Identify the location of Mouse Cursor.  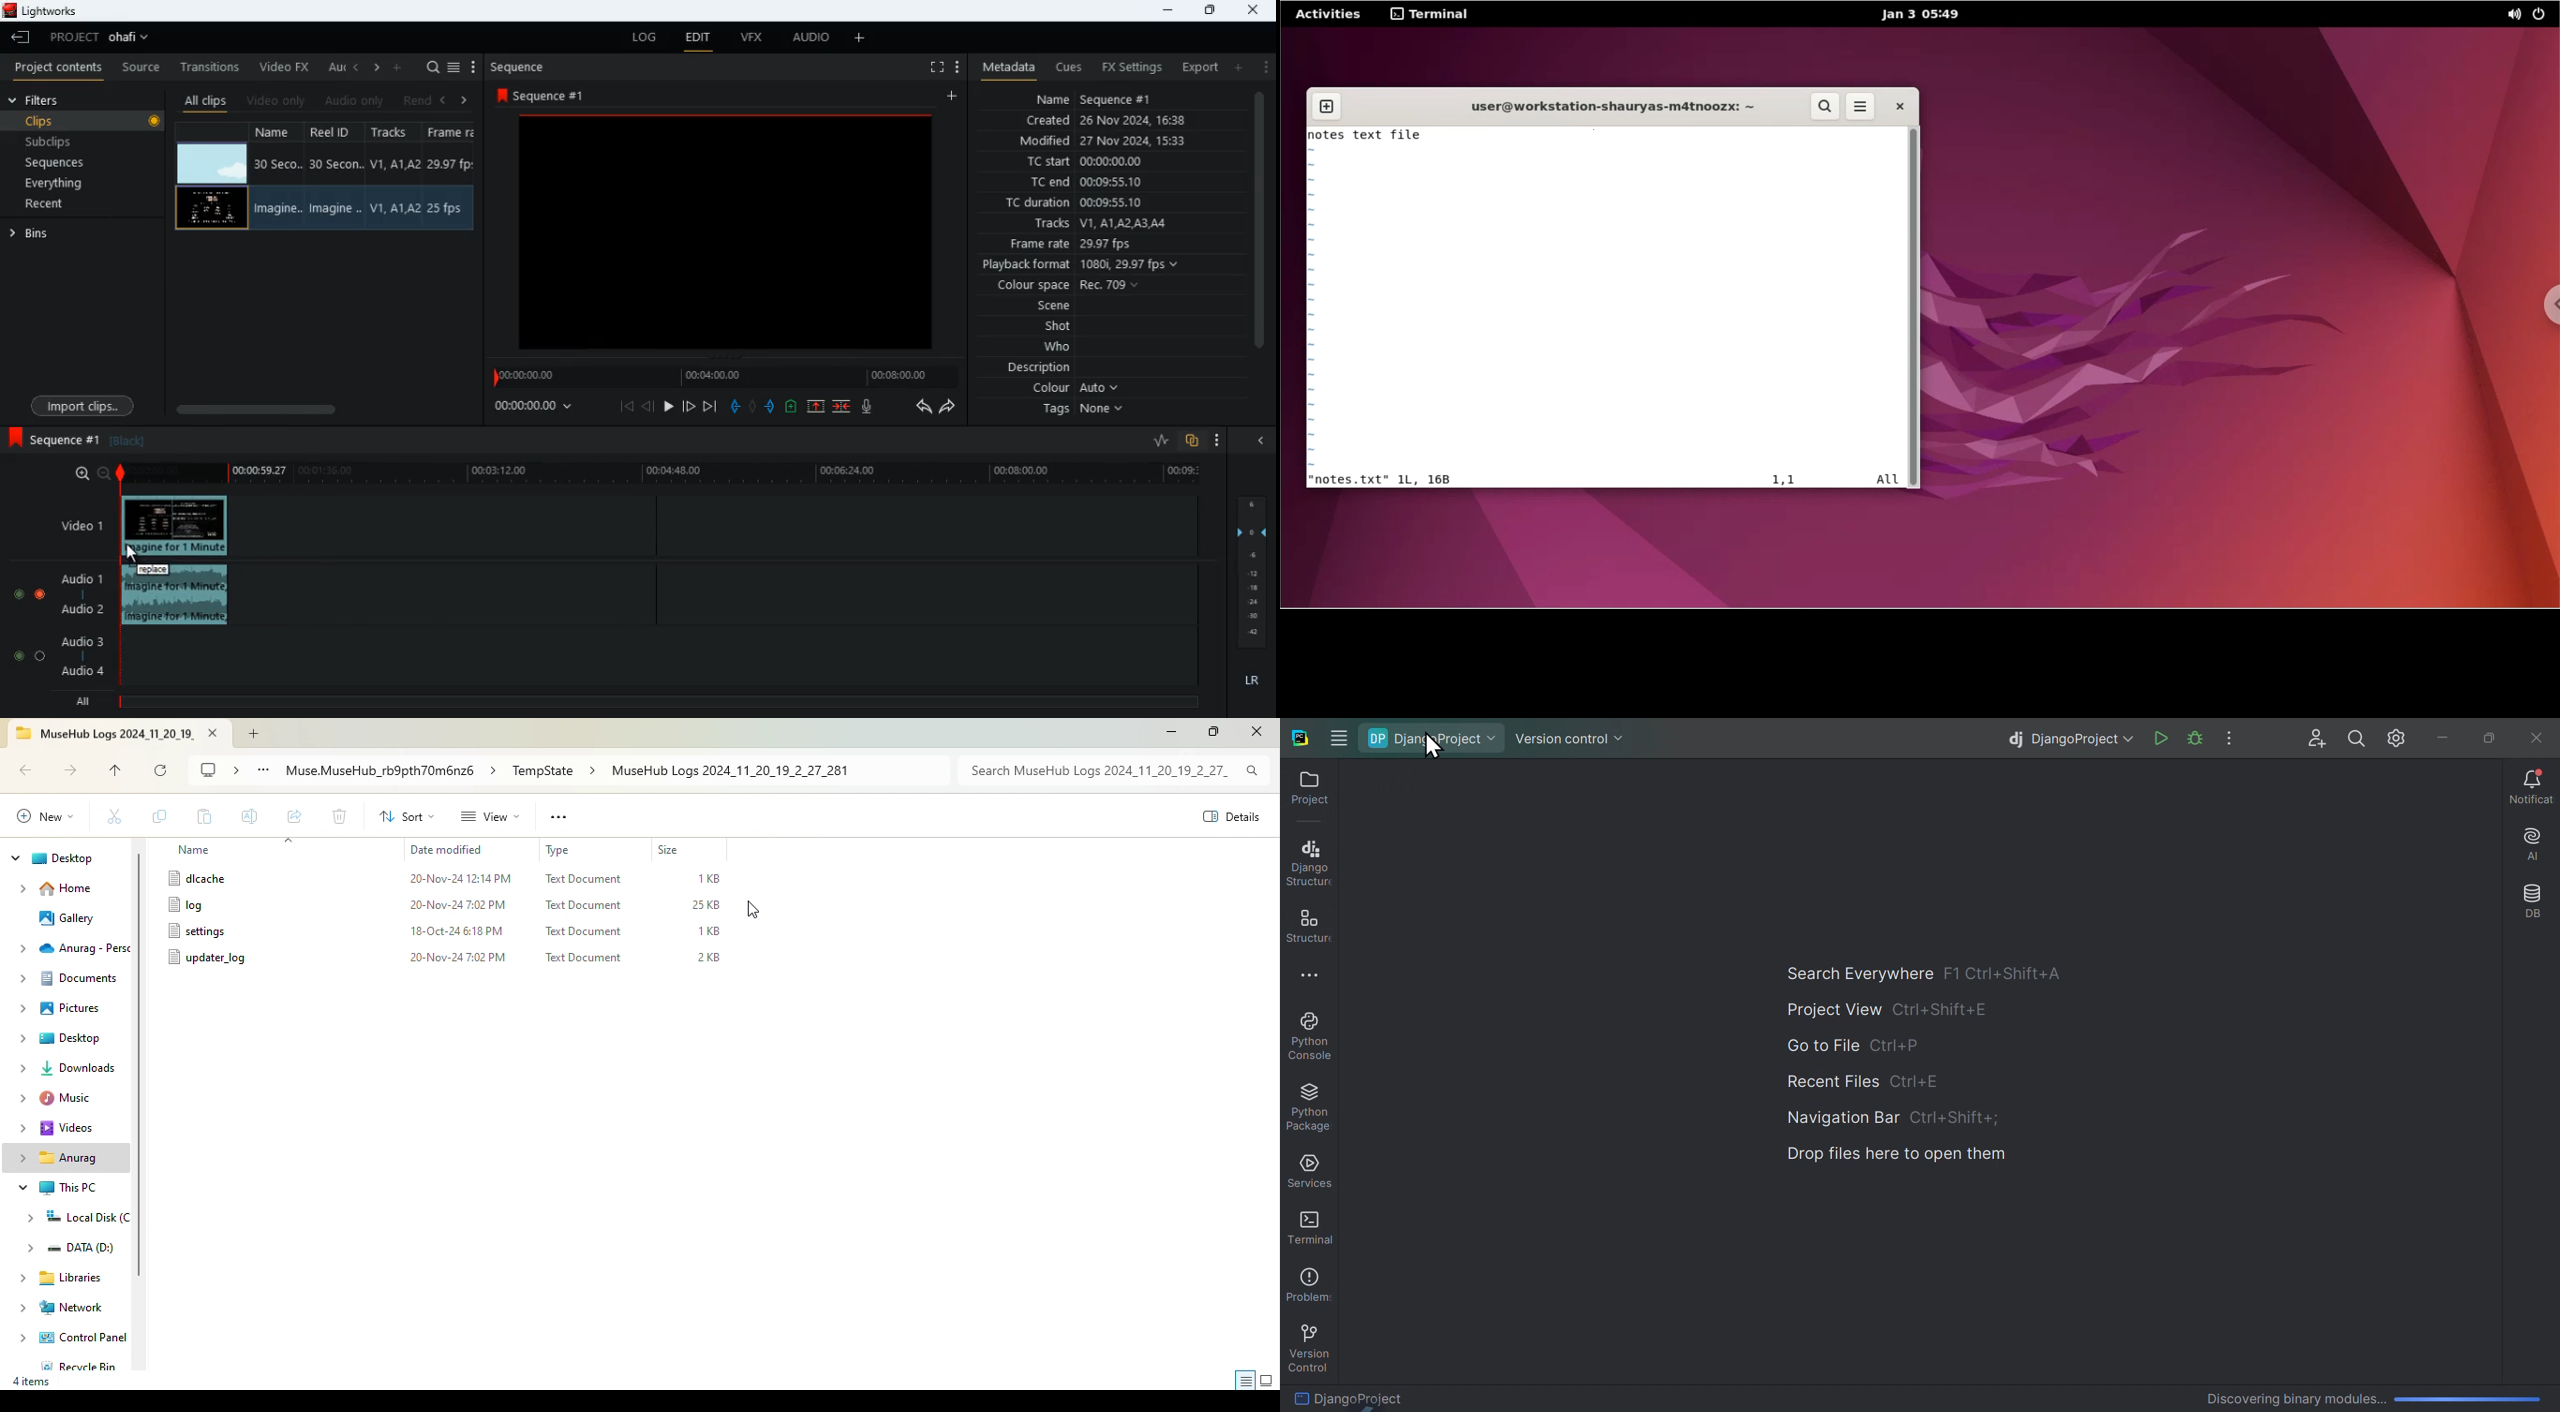
(132, 554).